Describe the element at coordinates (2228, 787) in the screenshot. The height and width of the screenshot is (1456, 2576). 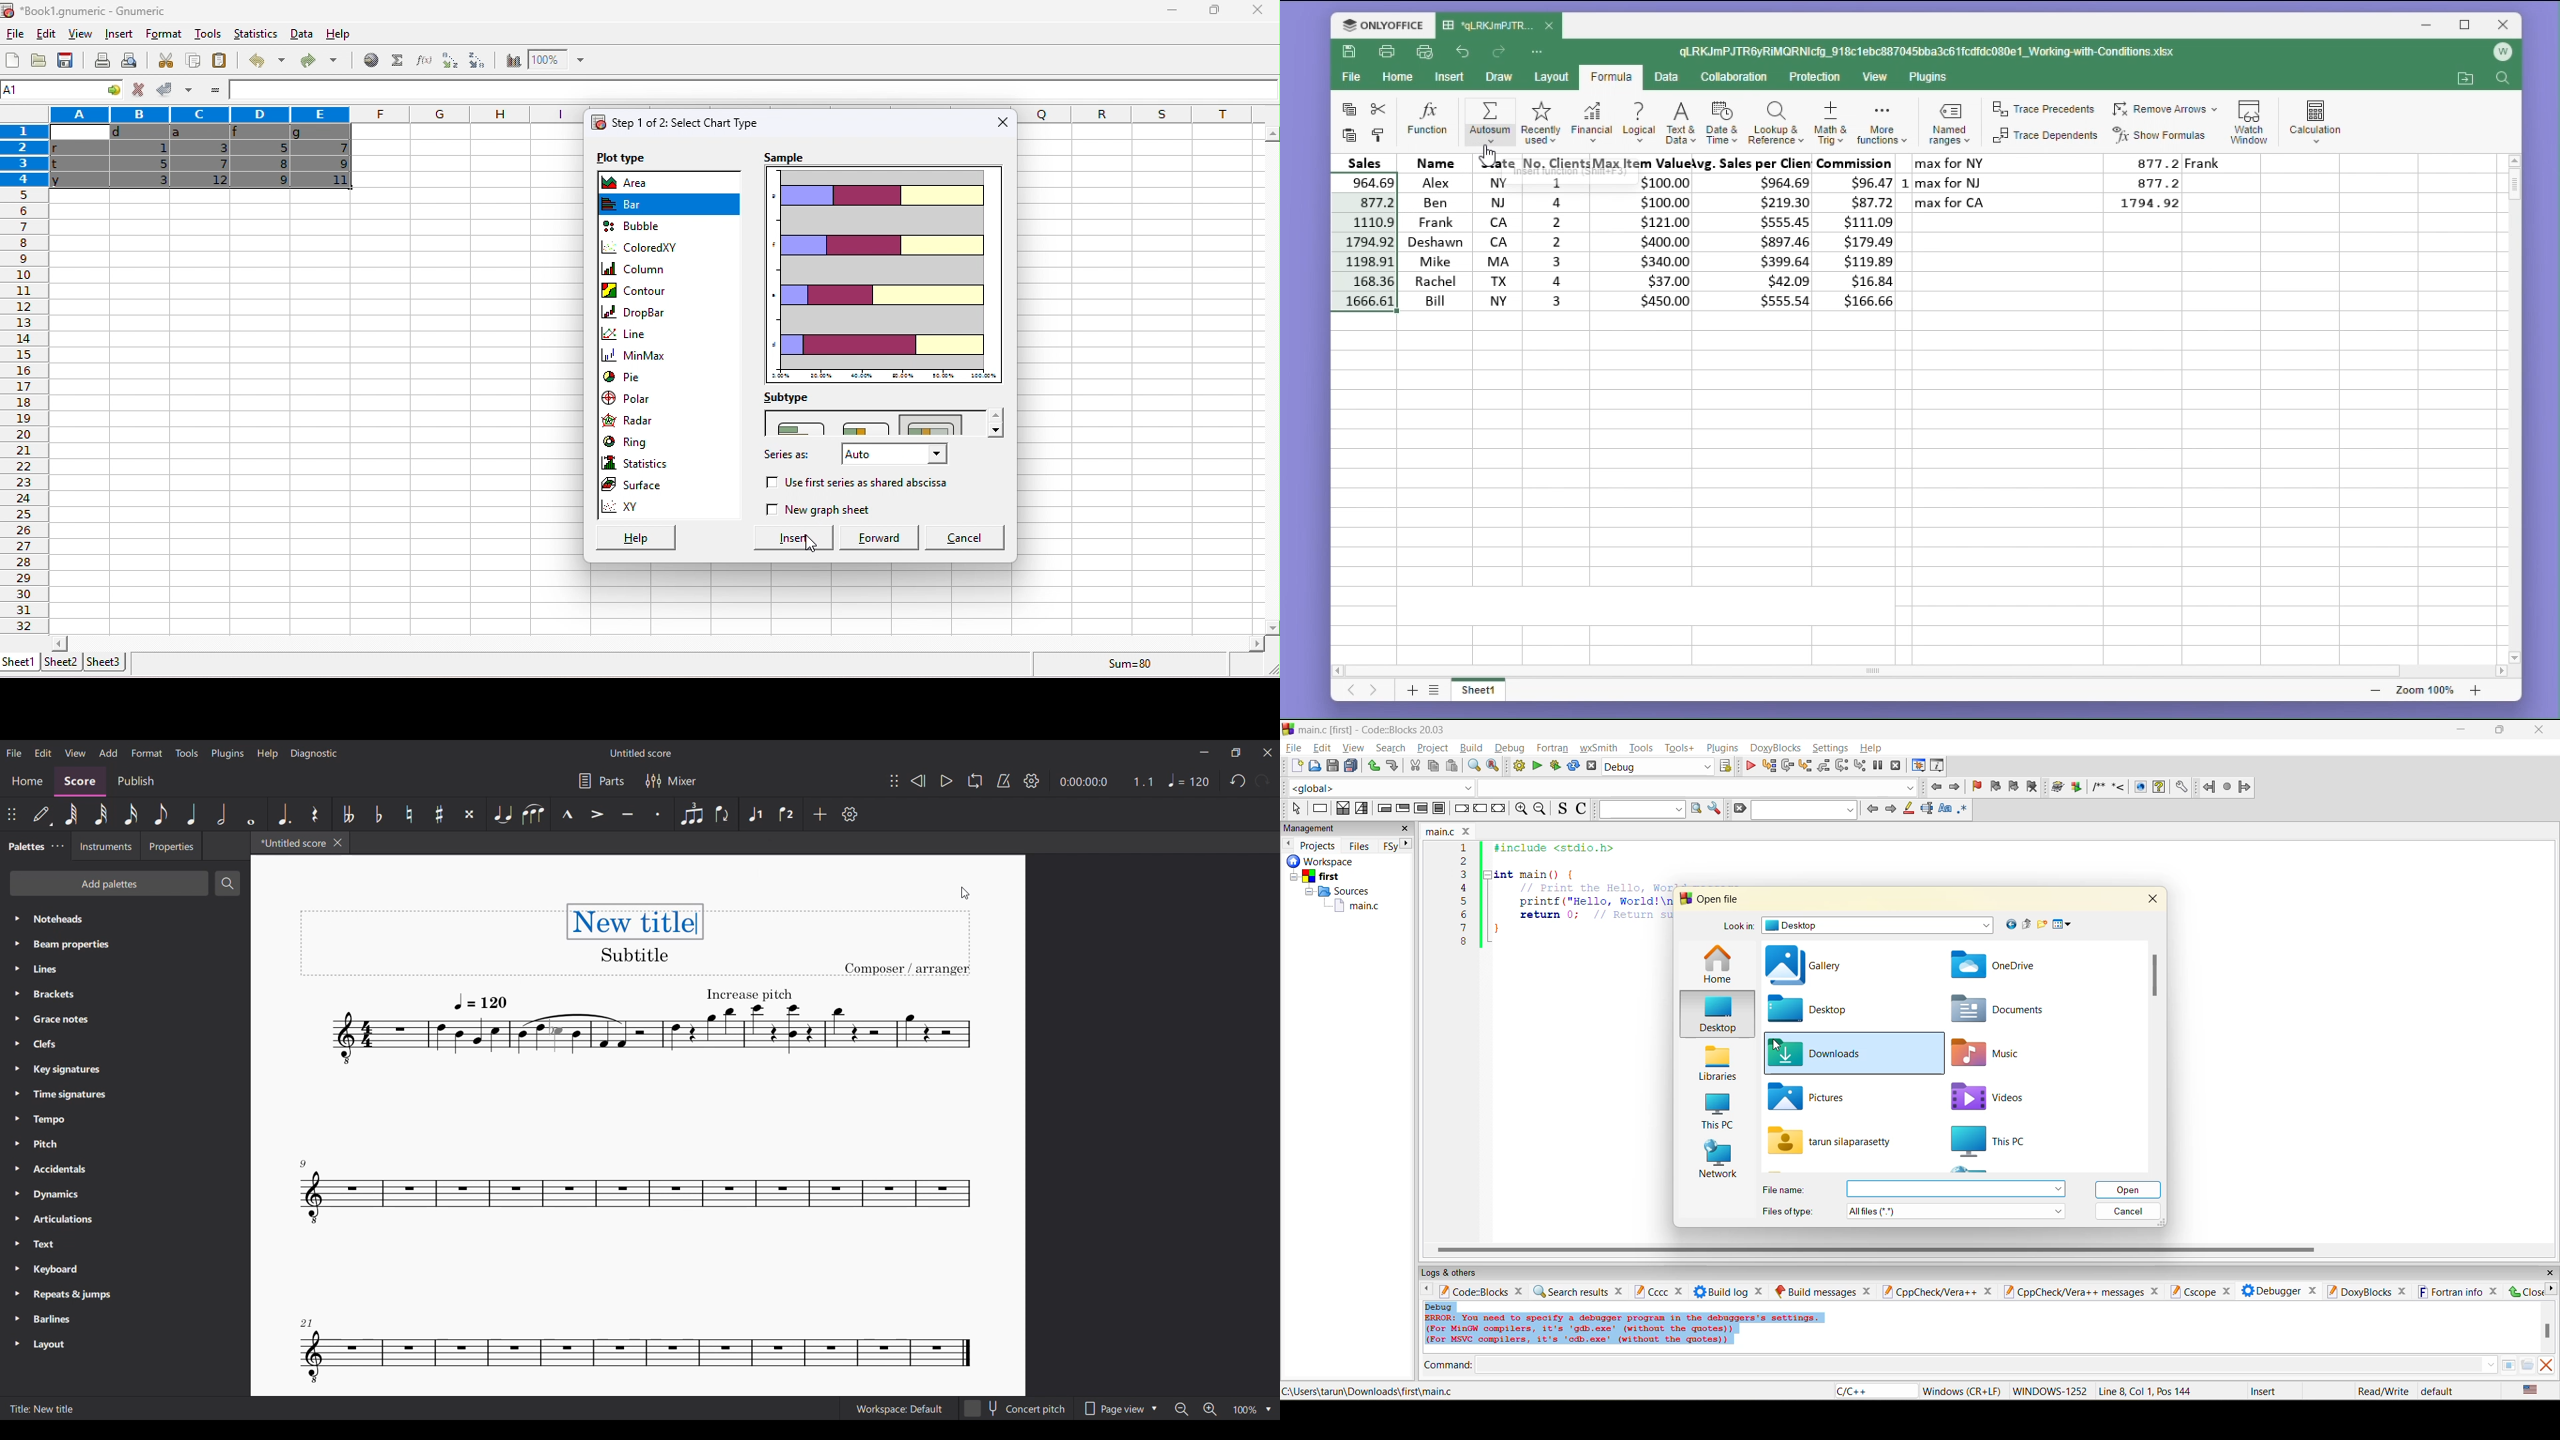
I see `stop` at that location.